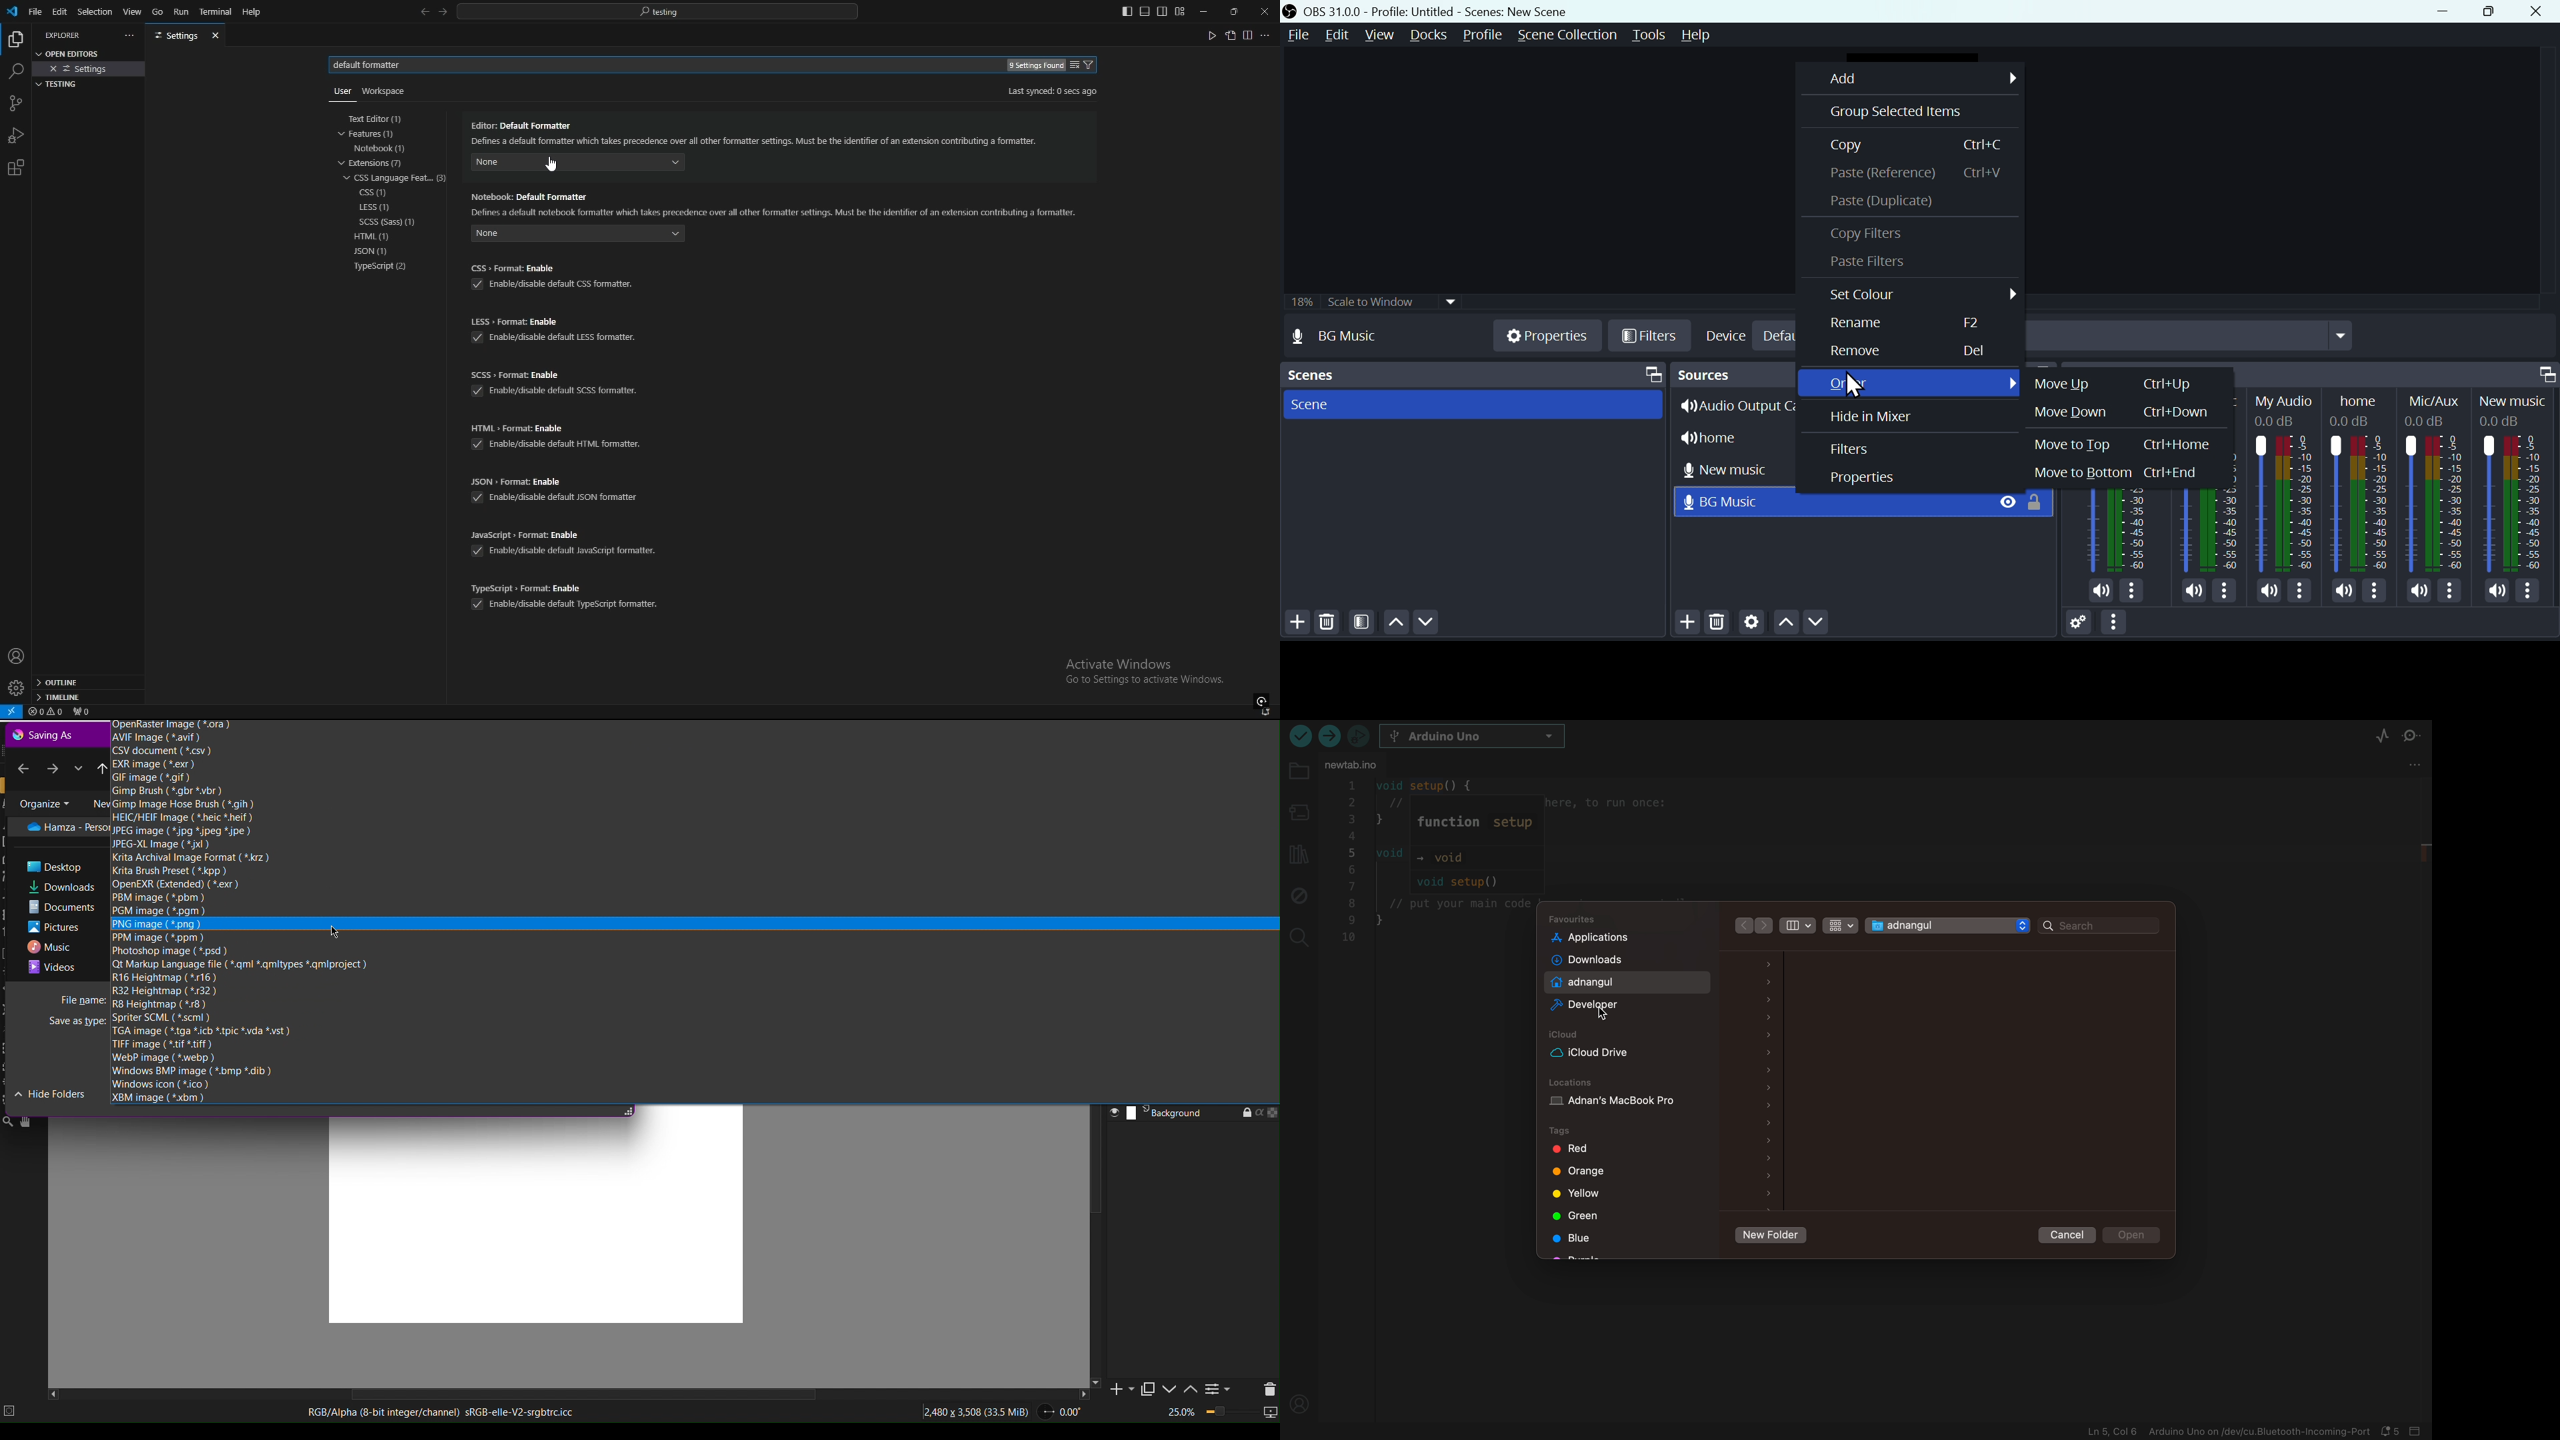 The height and width of the screenshot is (1456, 2576). I want to click on Mic/Aux, so click(2432, 483).